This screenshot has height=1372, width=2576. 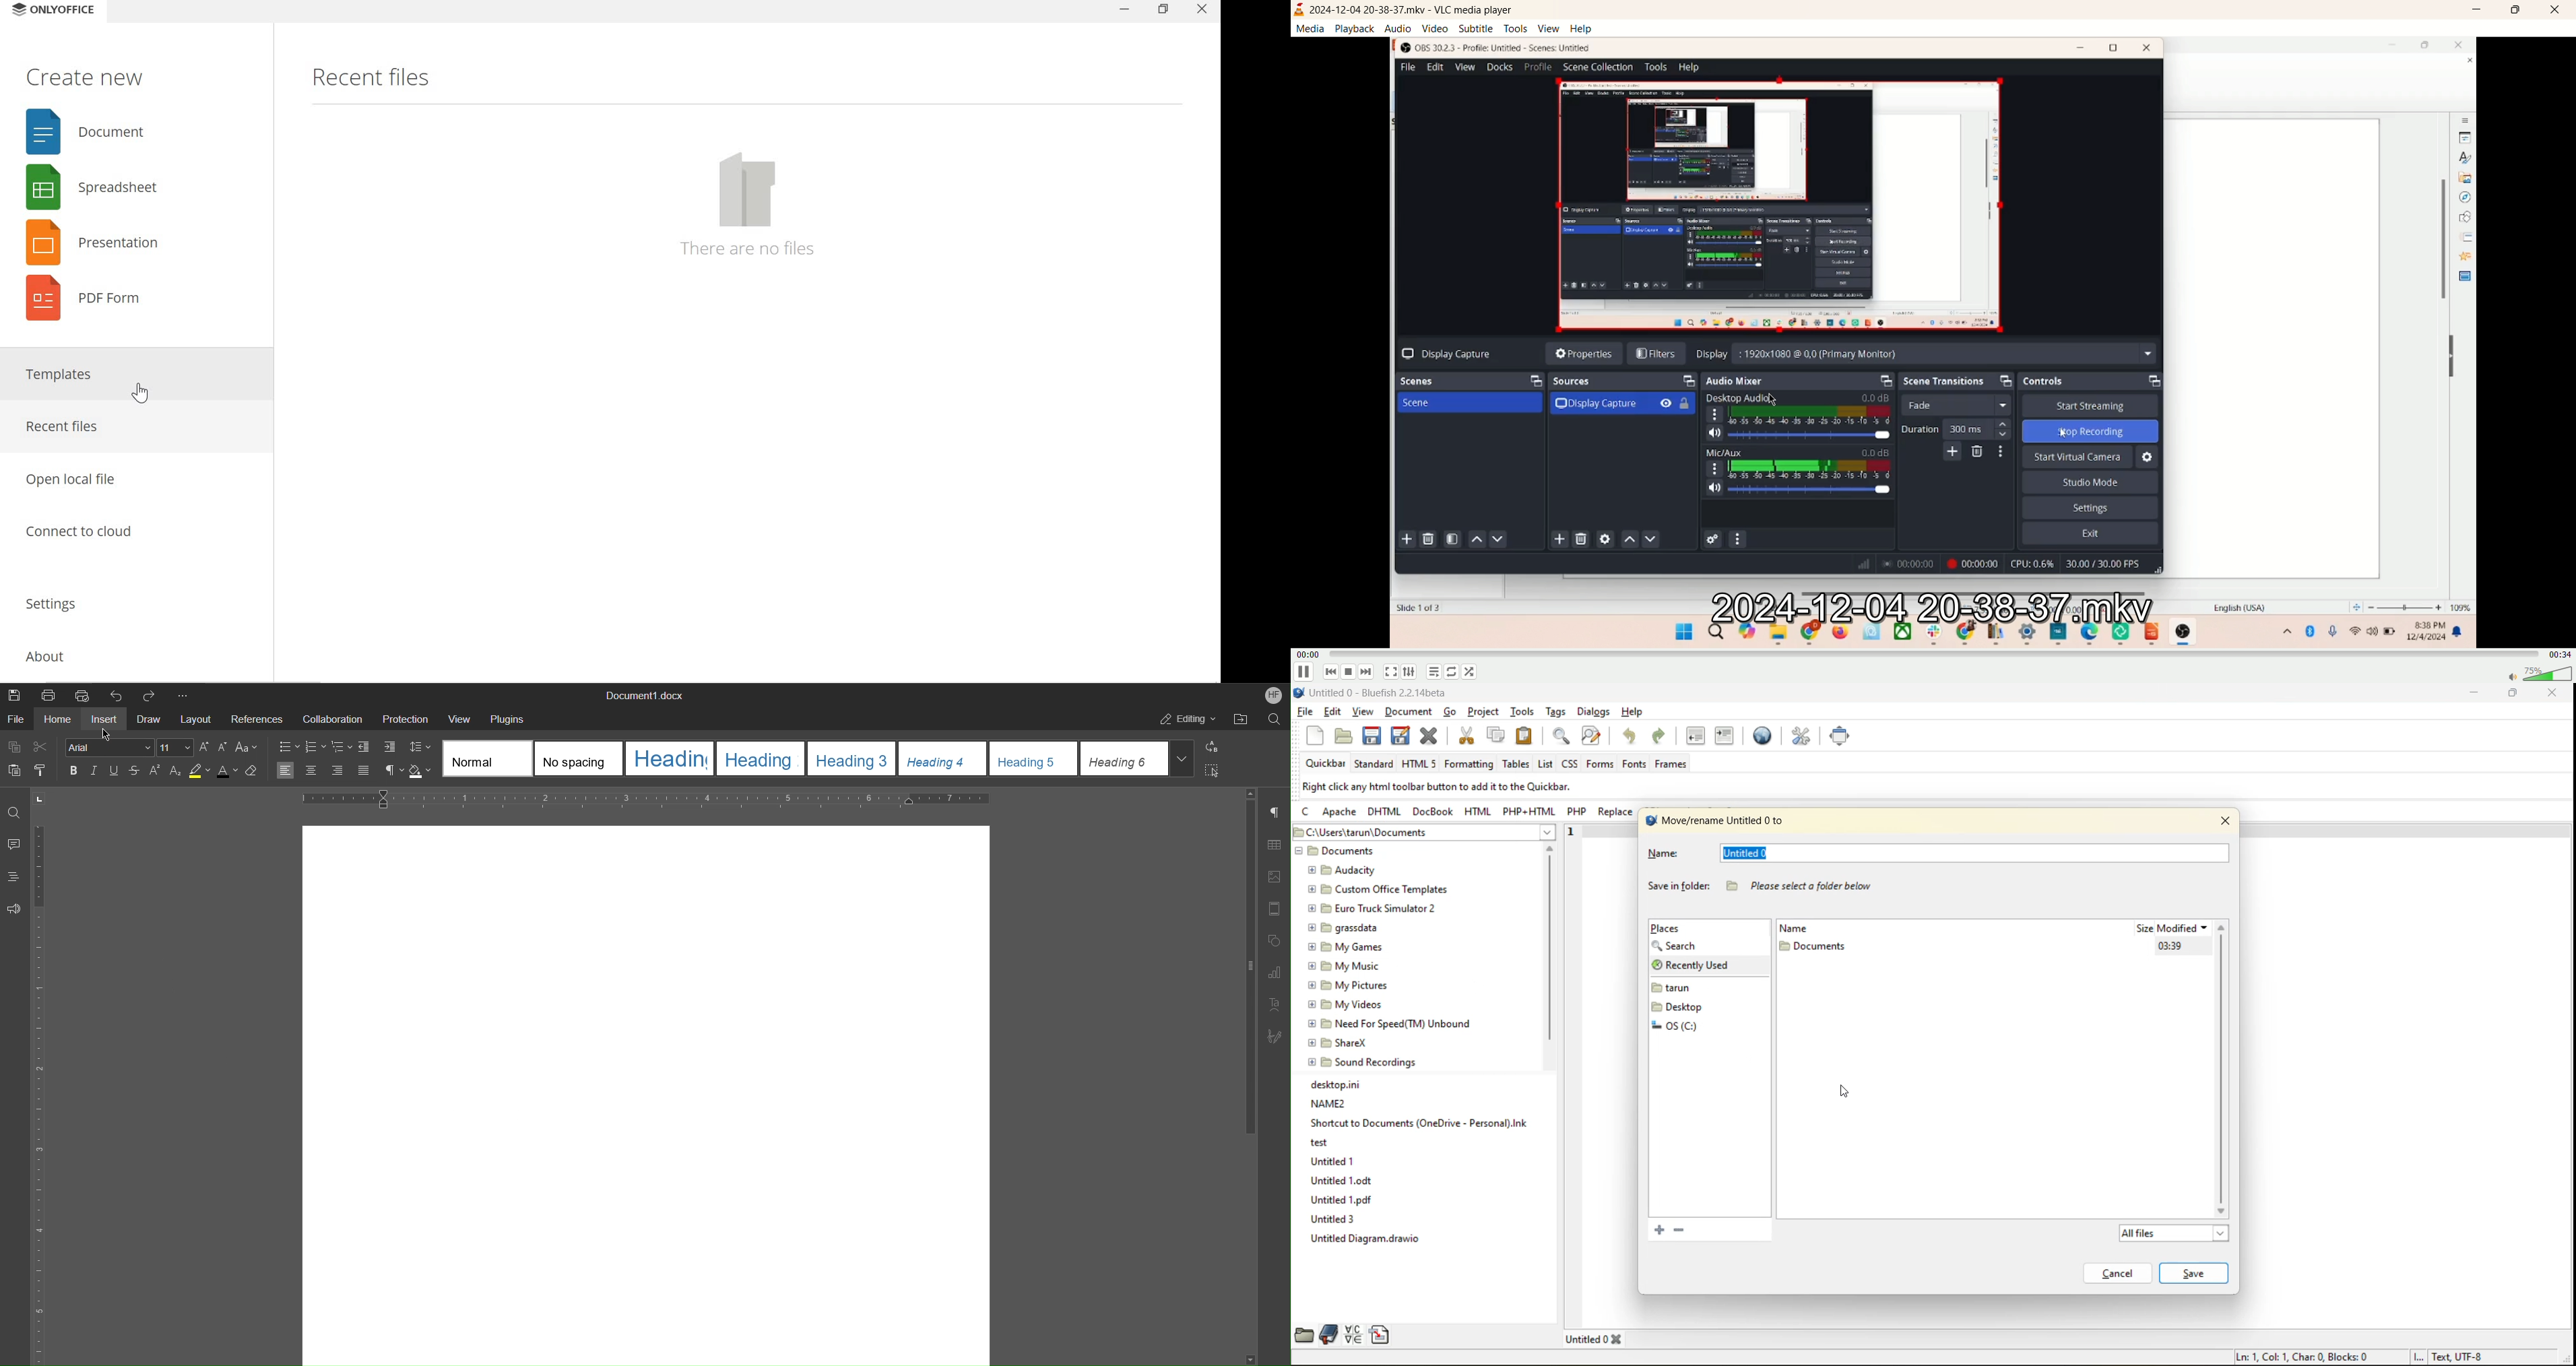 What do you see at coordinates (1434, 811) in the screenshot?
I see `docbook` at bounding box center [1434, 811].